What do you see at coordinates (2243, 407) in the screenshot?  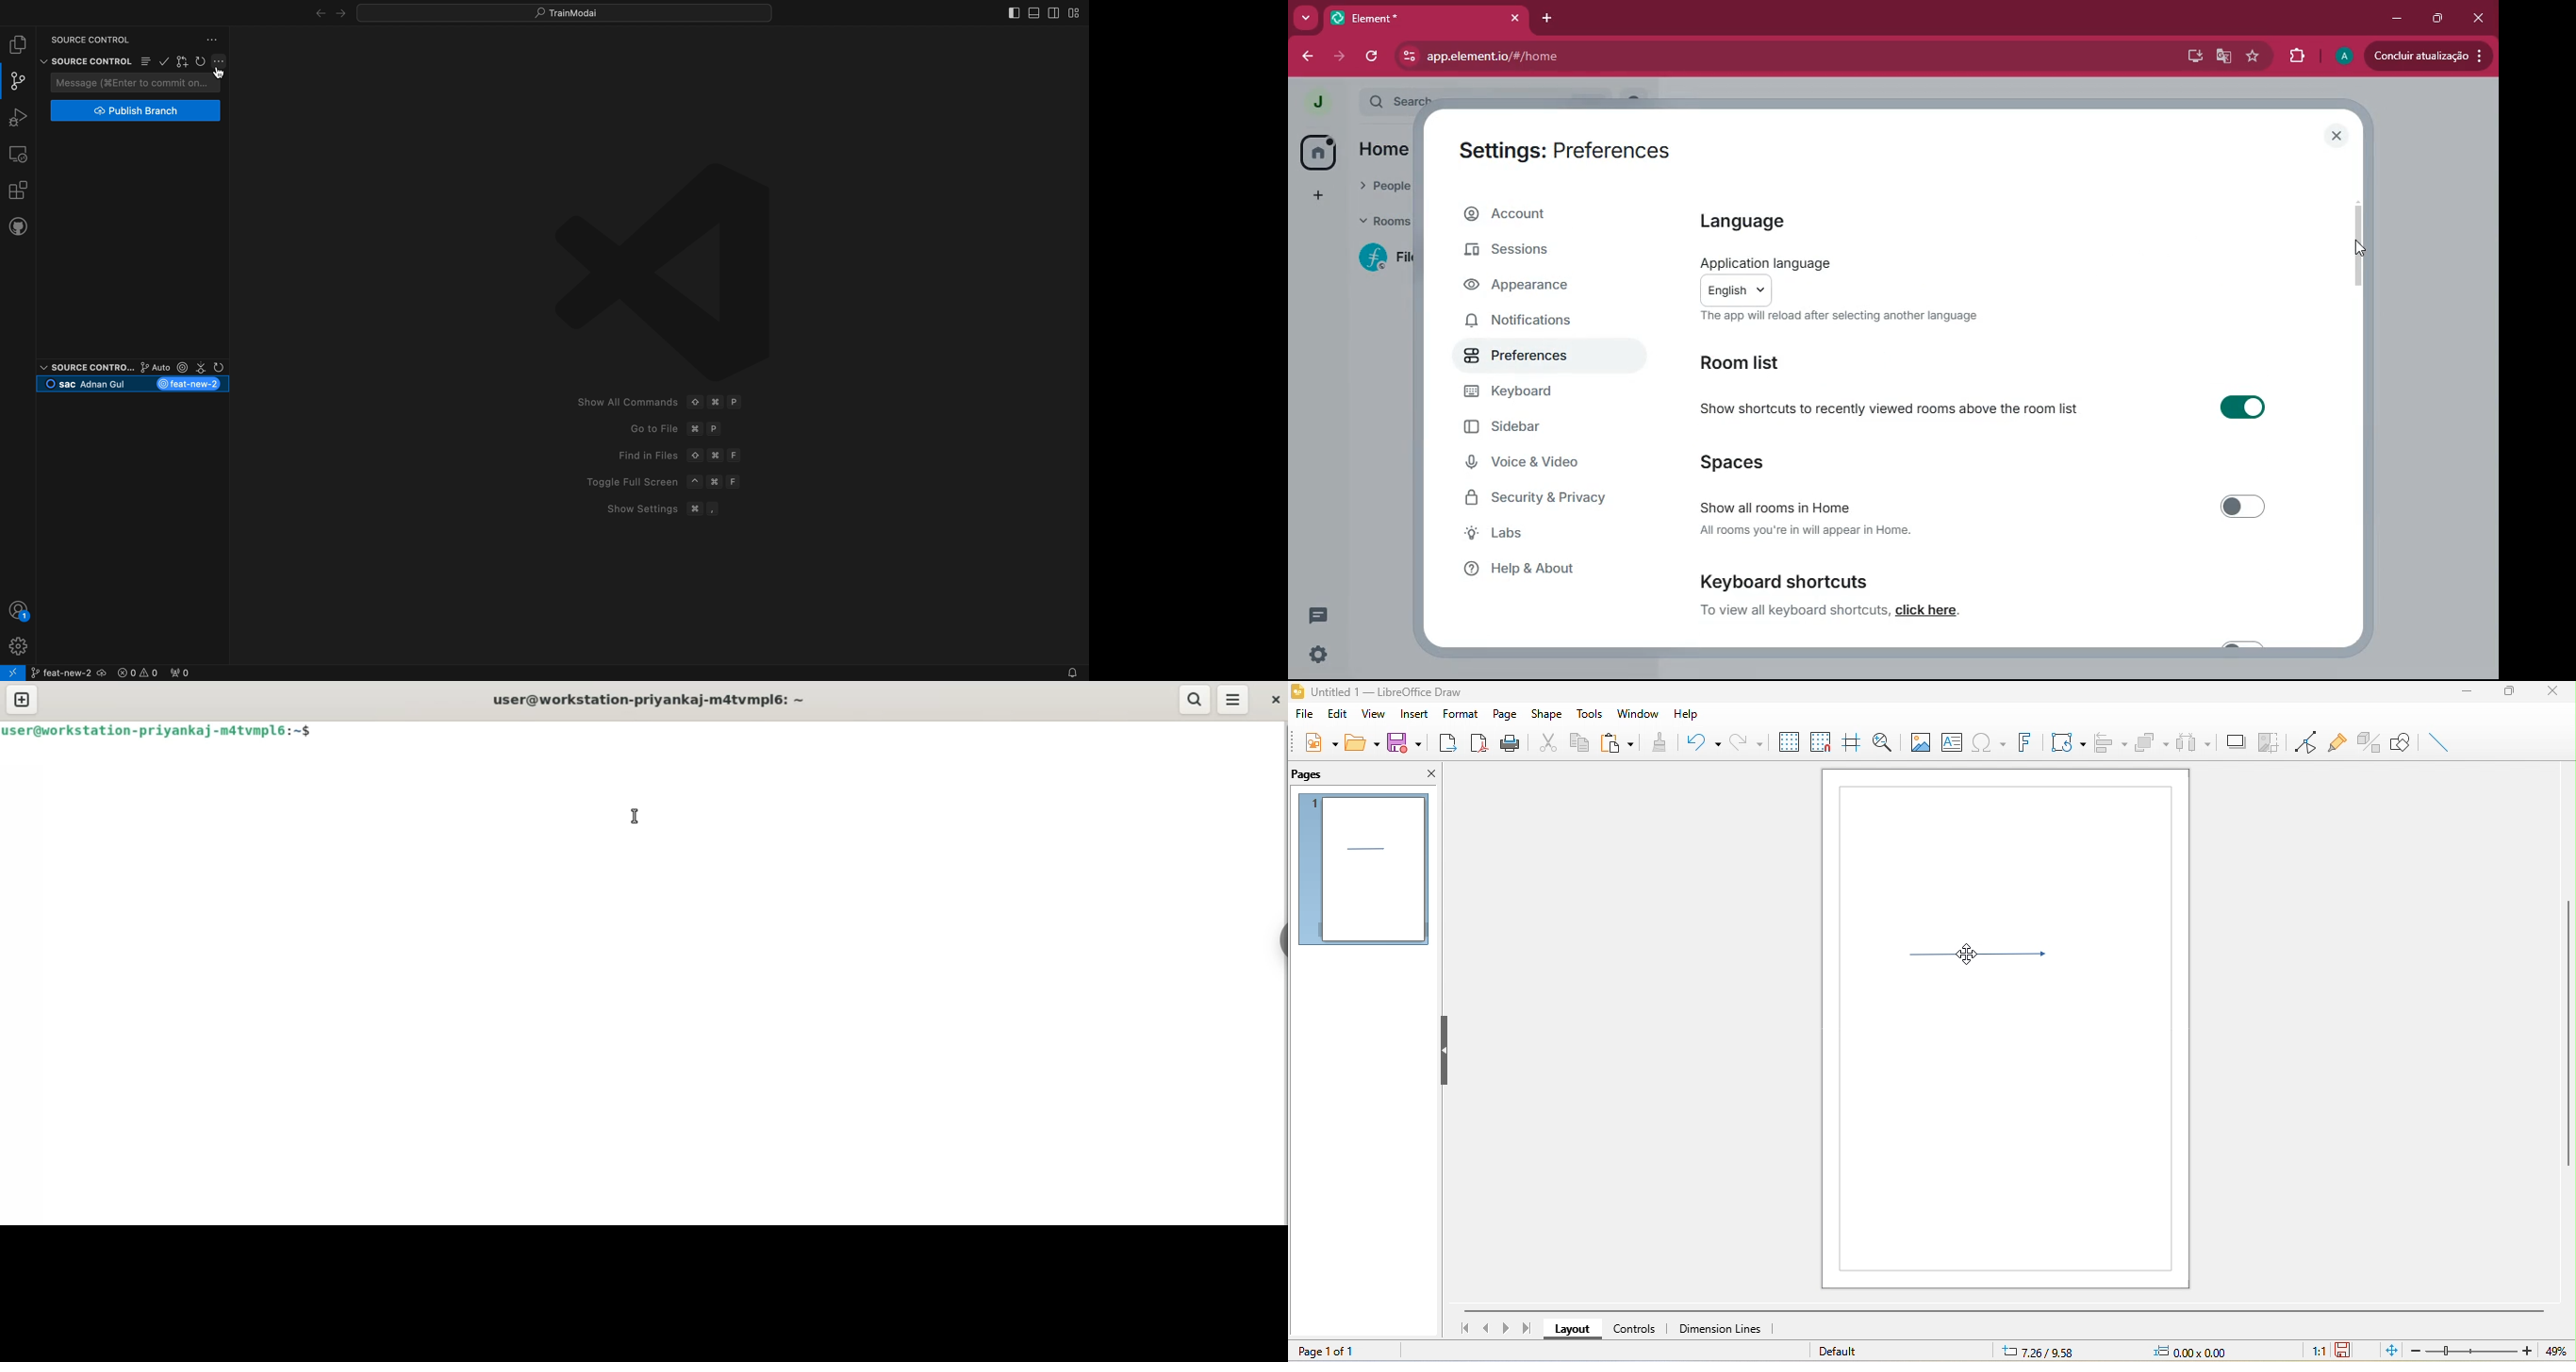 I see `toggle on/off` at bounding box center [2243, 407].